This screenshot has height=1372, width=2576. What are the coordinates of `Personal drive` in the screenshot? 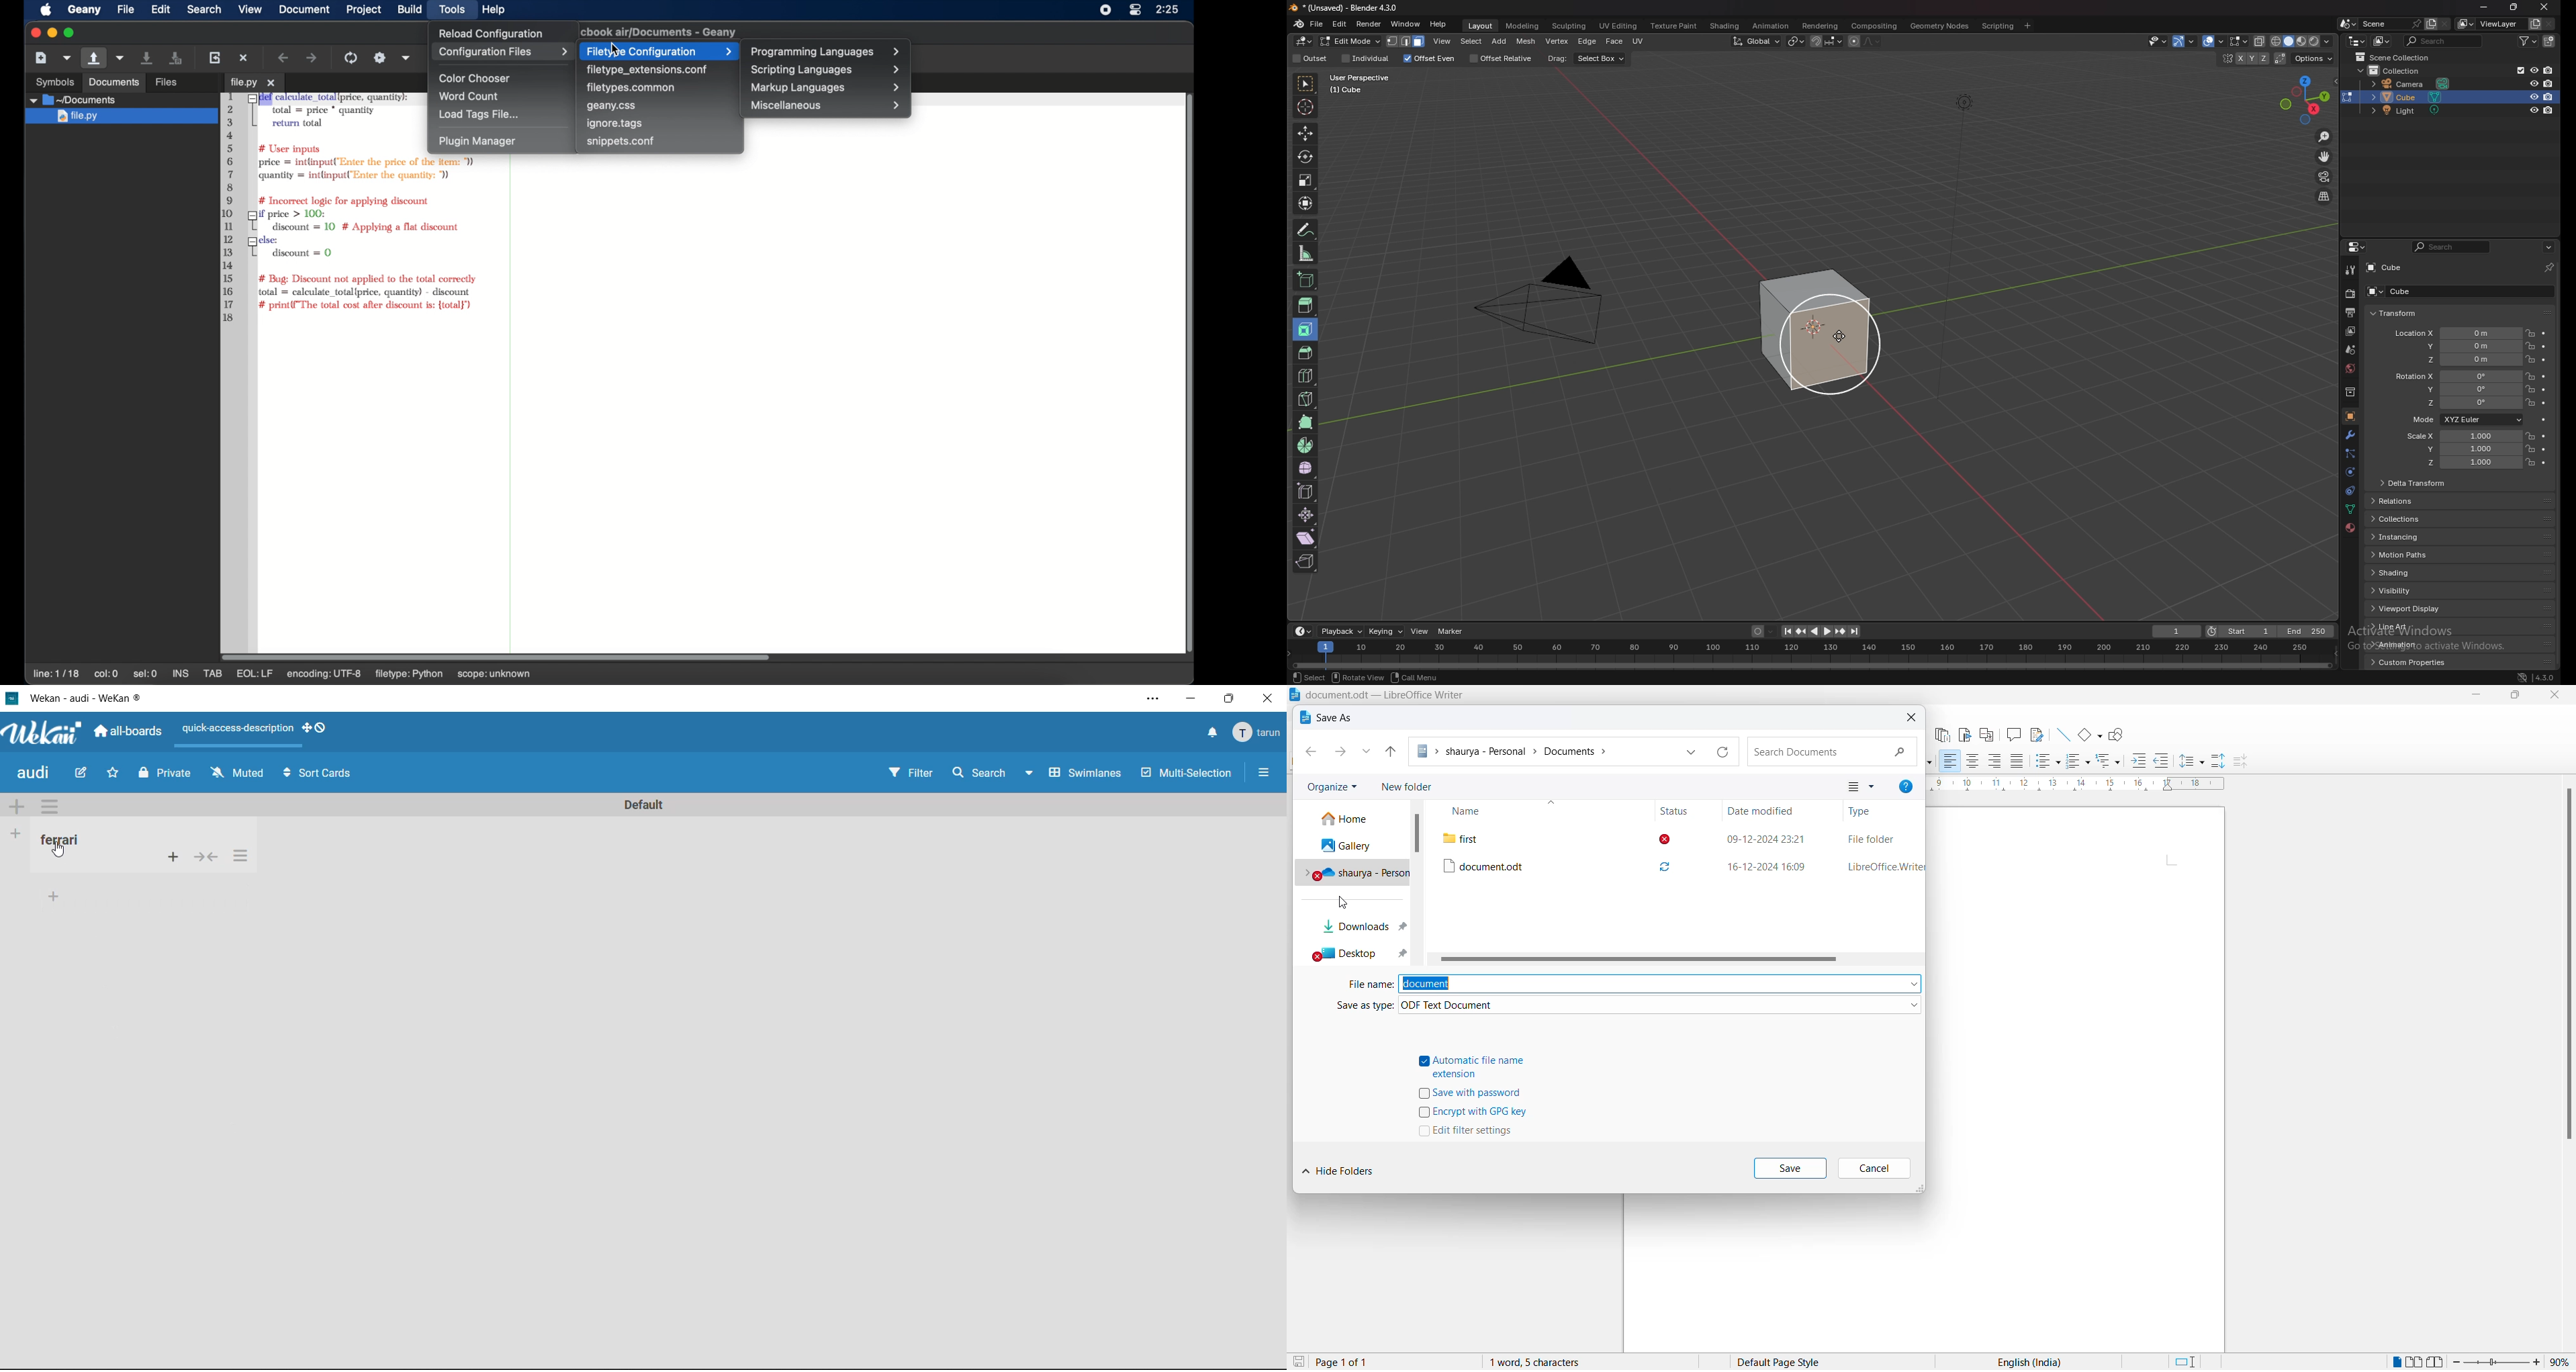 It's located at (1354, 874).